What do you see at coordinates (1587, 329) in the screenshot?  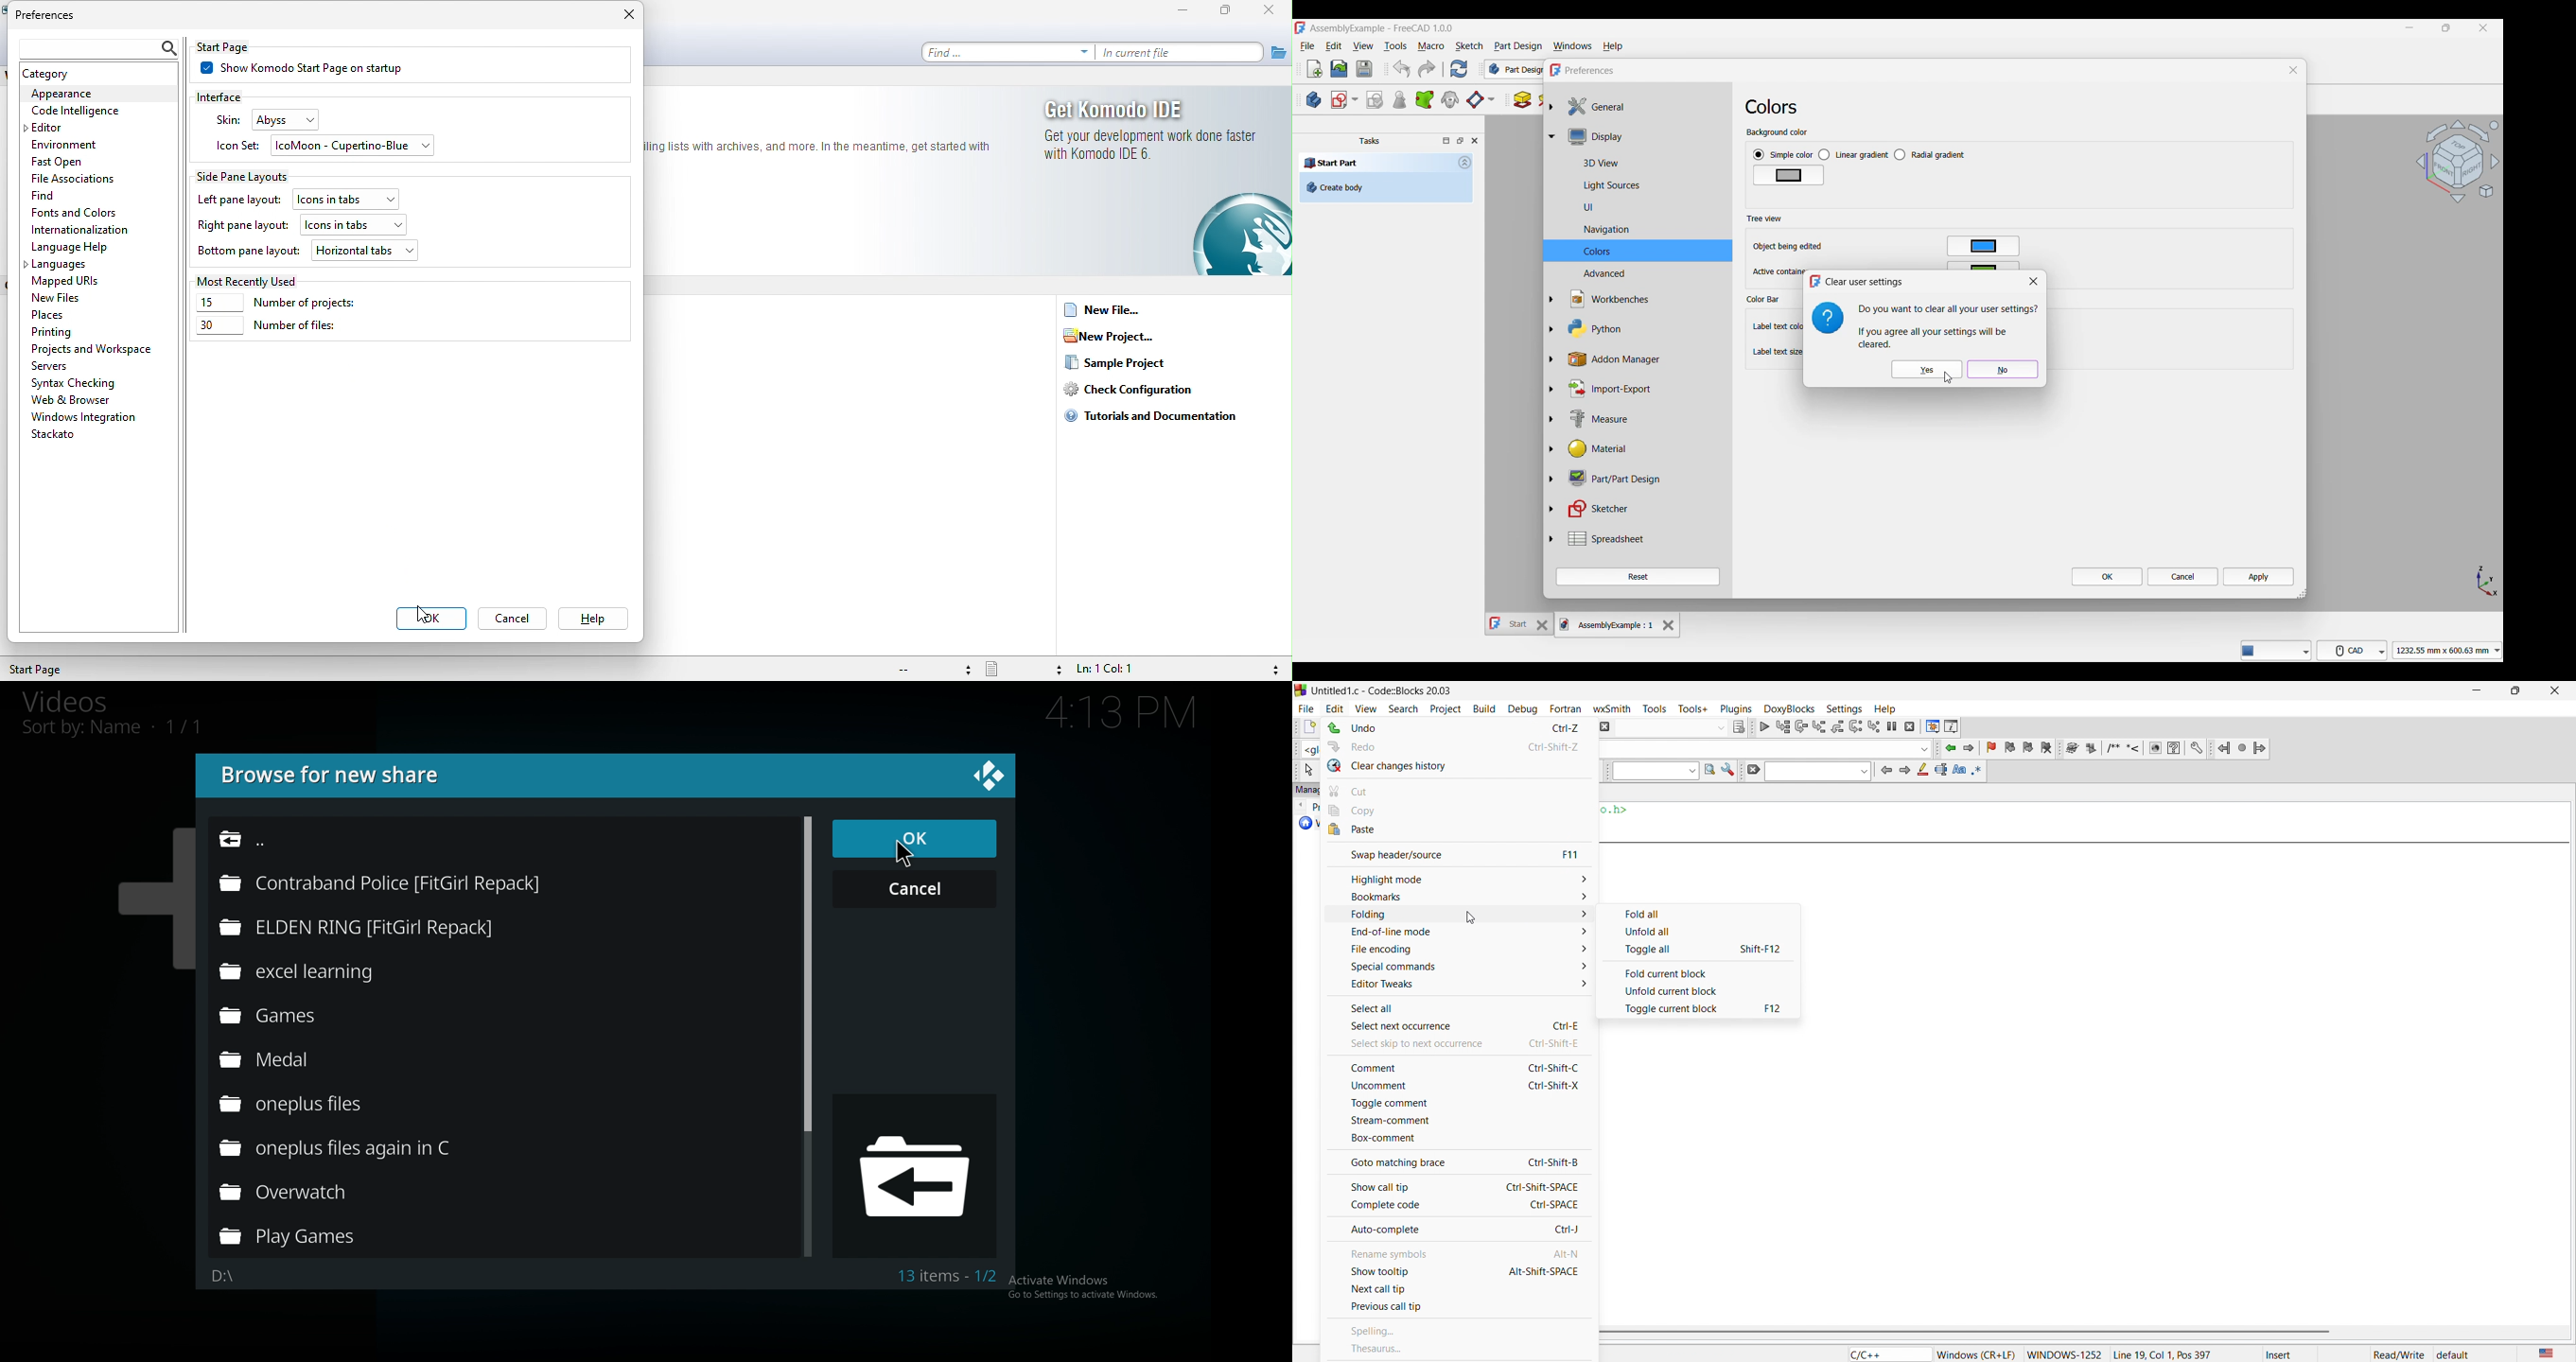 I see `Python` at bounding box center [1587, 329].